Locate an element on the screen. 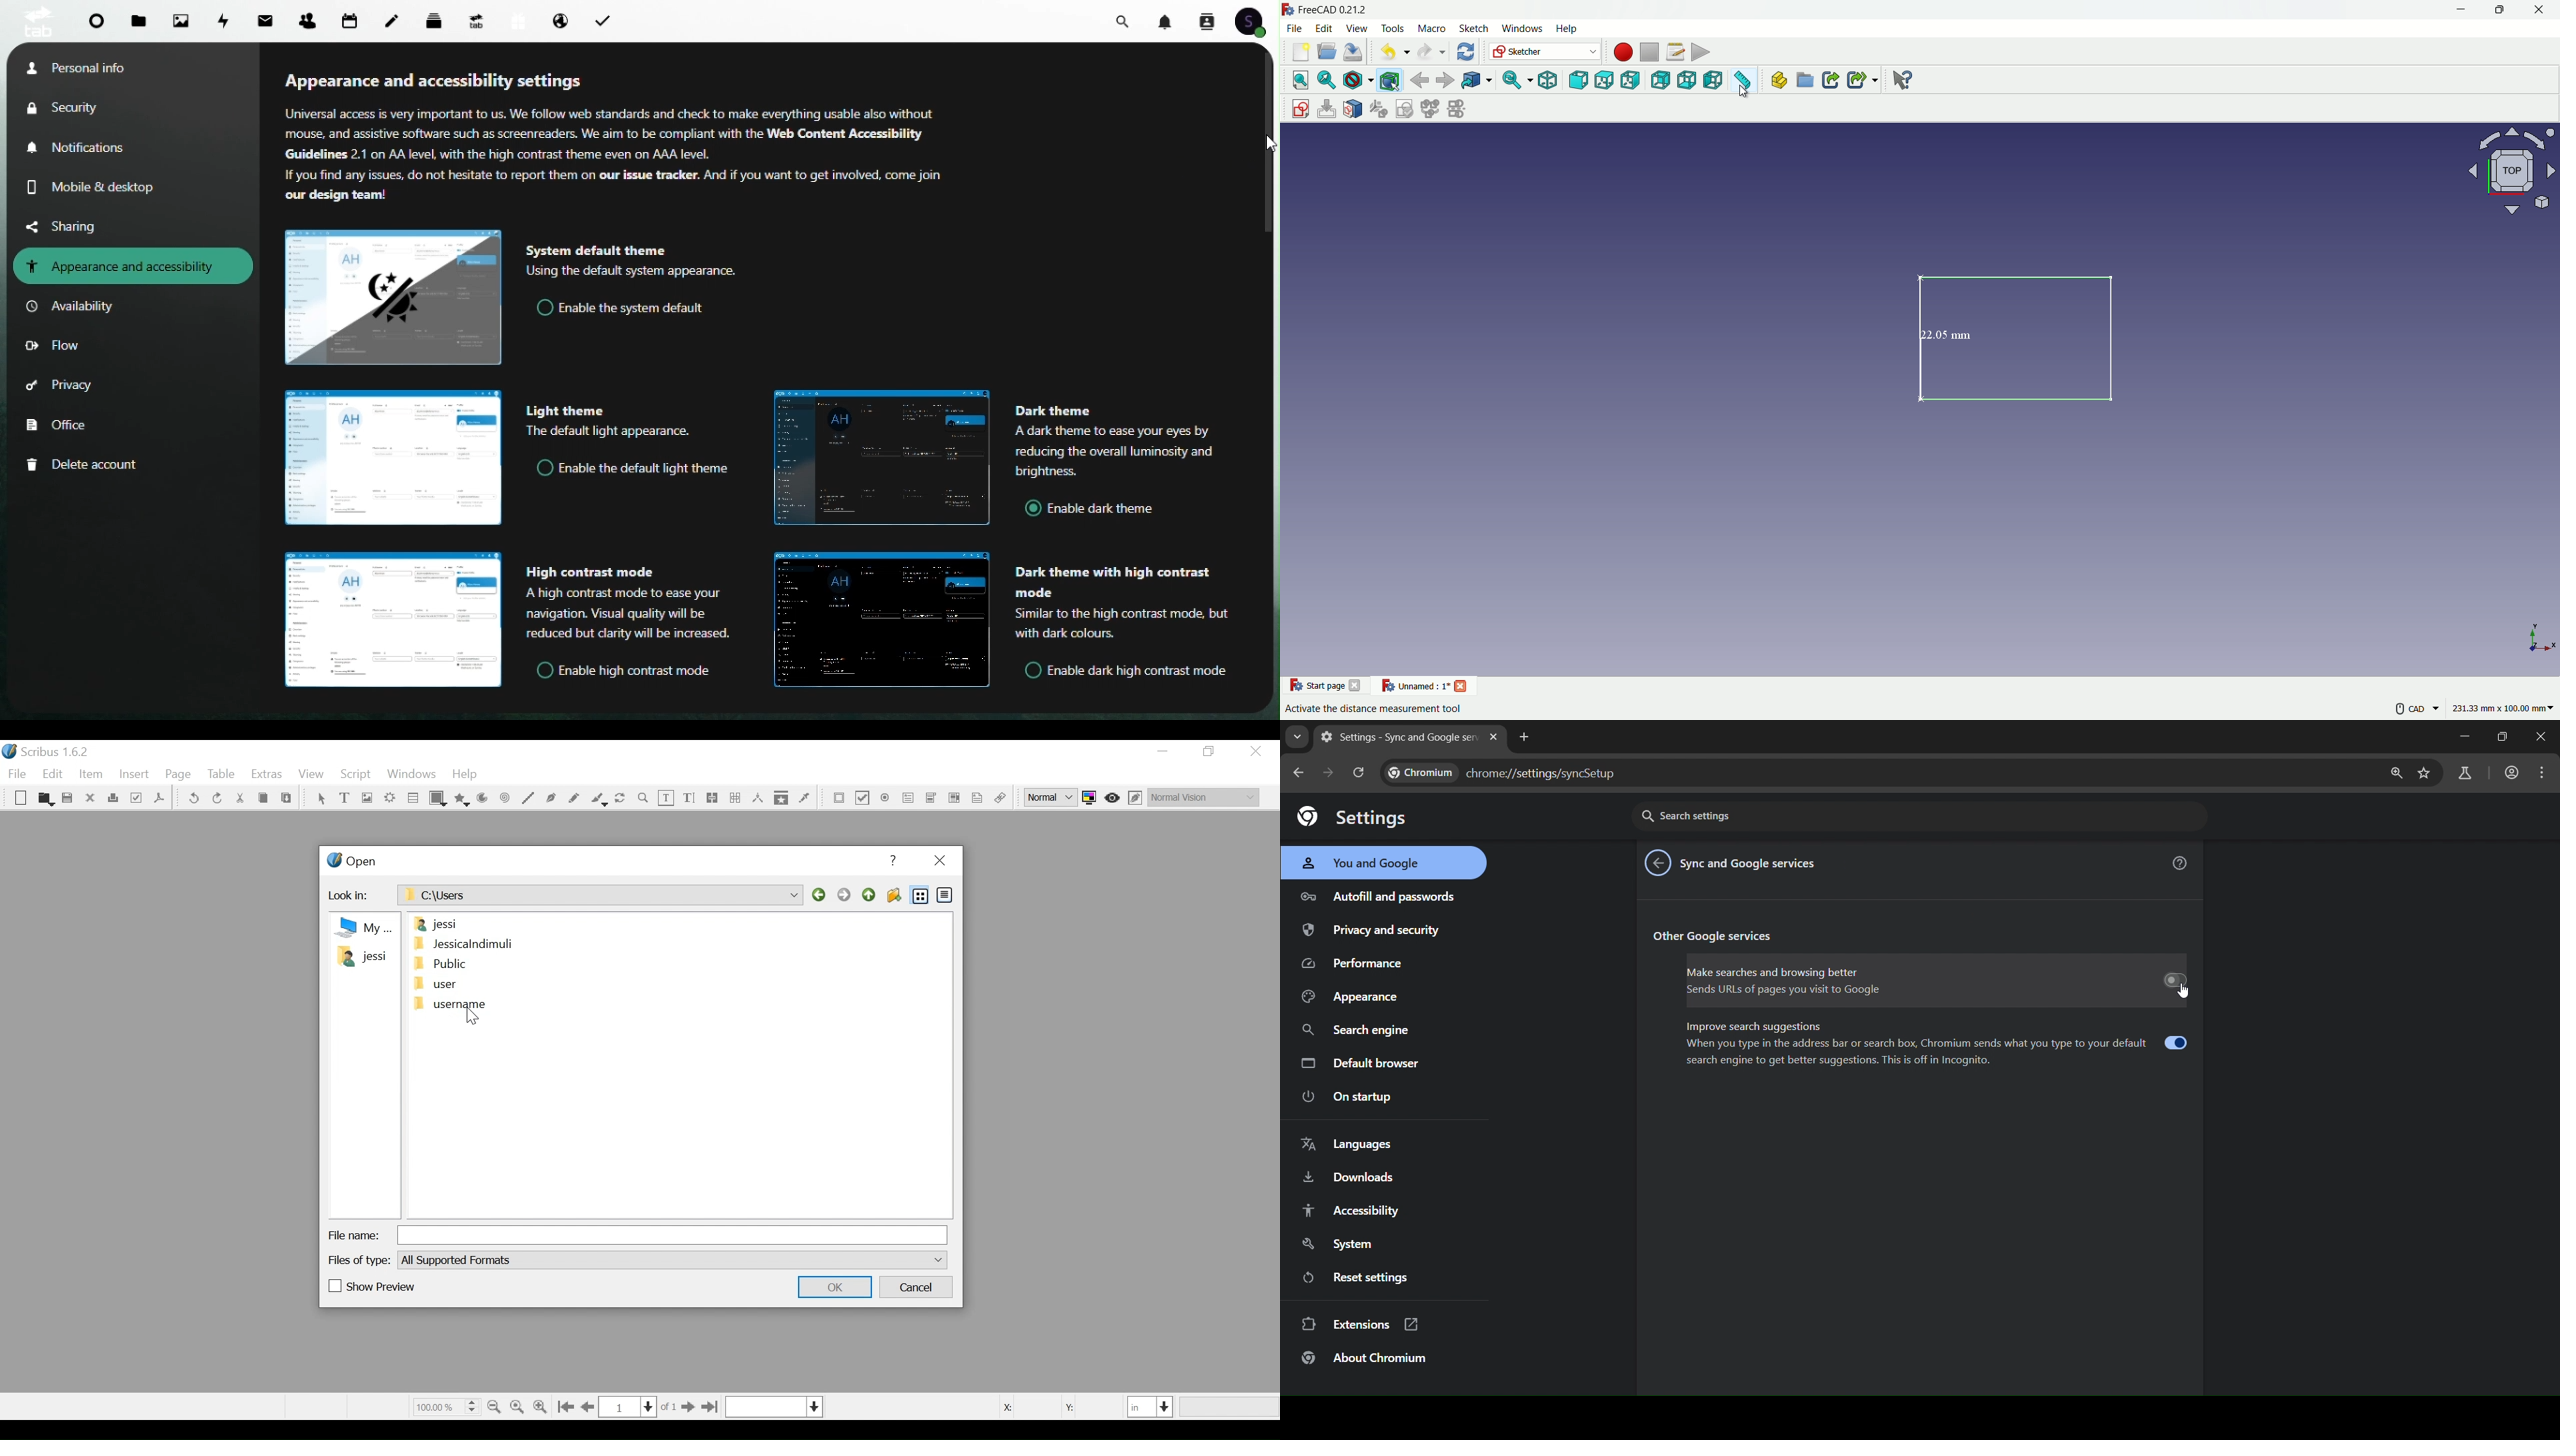 The height and width of the screenshot is (1456, 2576). Dark theme with high contrast is located at coordinates (1114, 581).